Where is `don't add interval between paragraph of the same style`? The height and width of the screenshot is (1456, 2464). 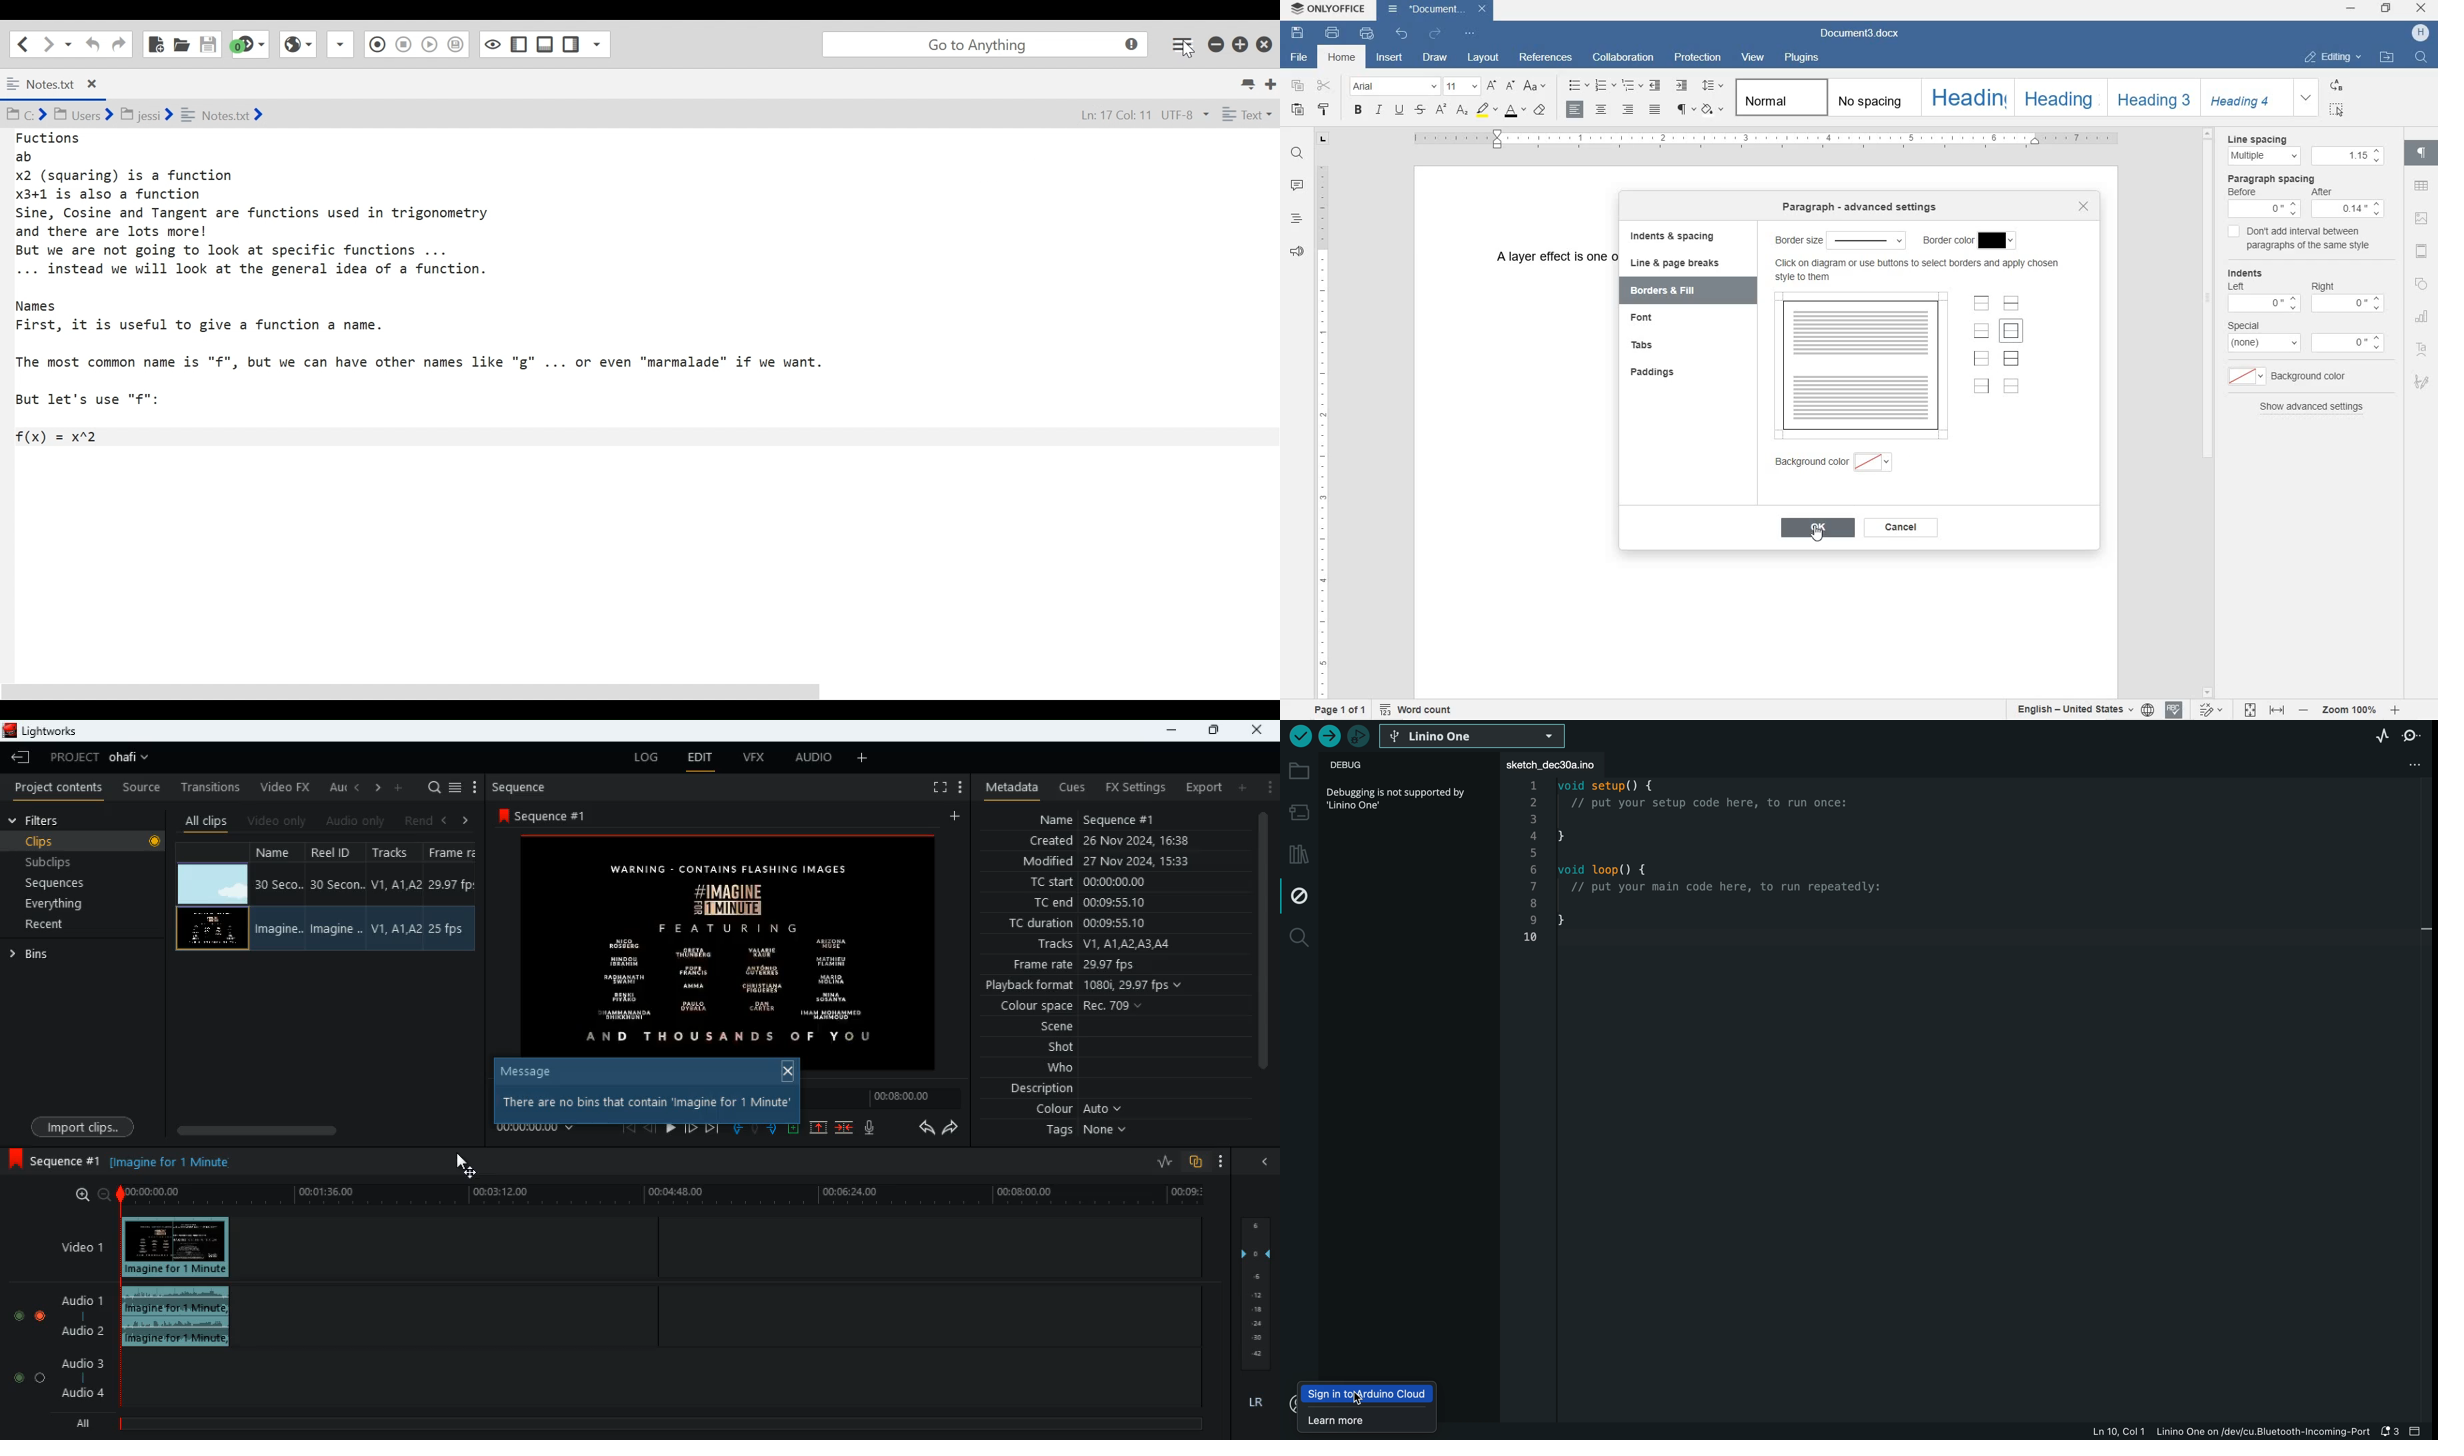 don't add interval between paragraph of the same style is located at coordinates (2299, 241).